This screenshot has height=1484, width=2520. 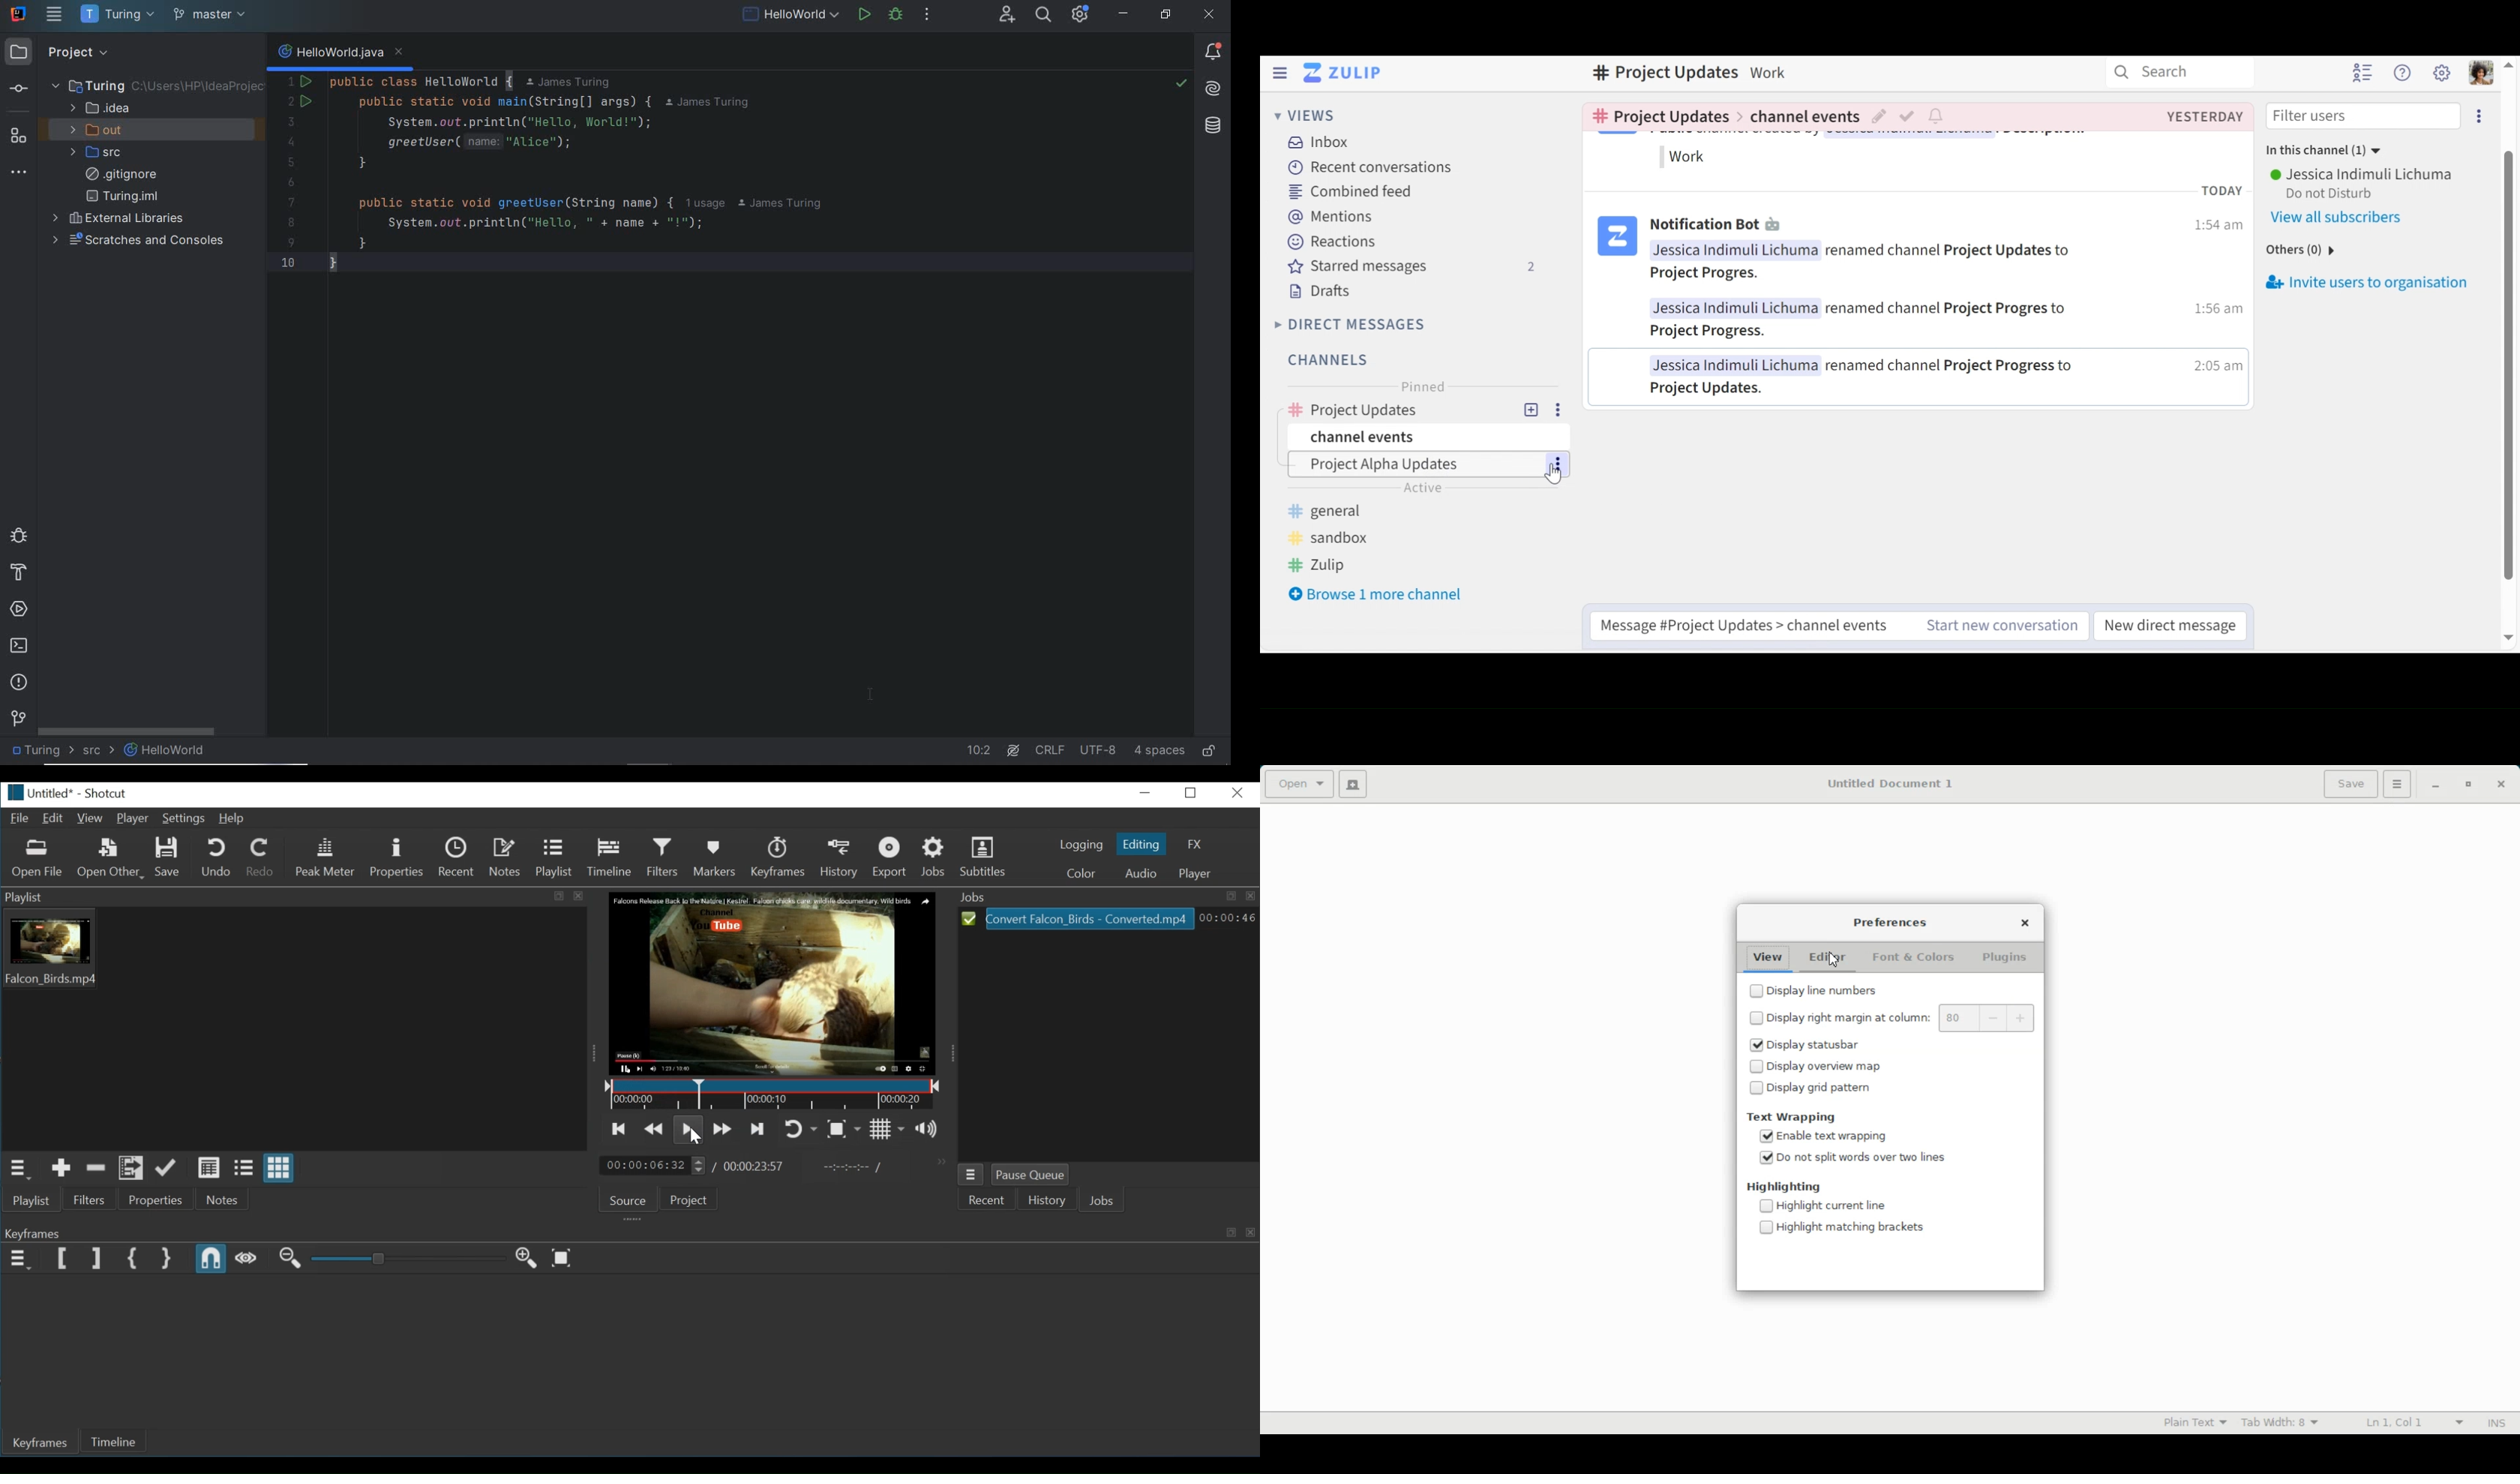 What do you see at coordinates (695, 1139) in the screenshot?
I see `cursor` at bounding box center [695, 1139].